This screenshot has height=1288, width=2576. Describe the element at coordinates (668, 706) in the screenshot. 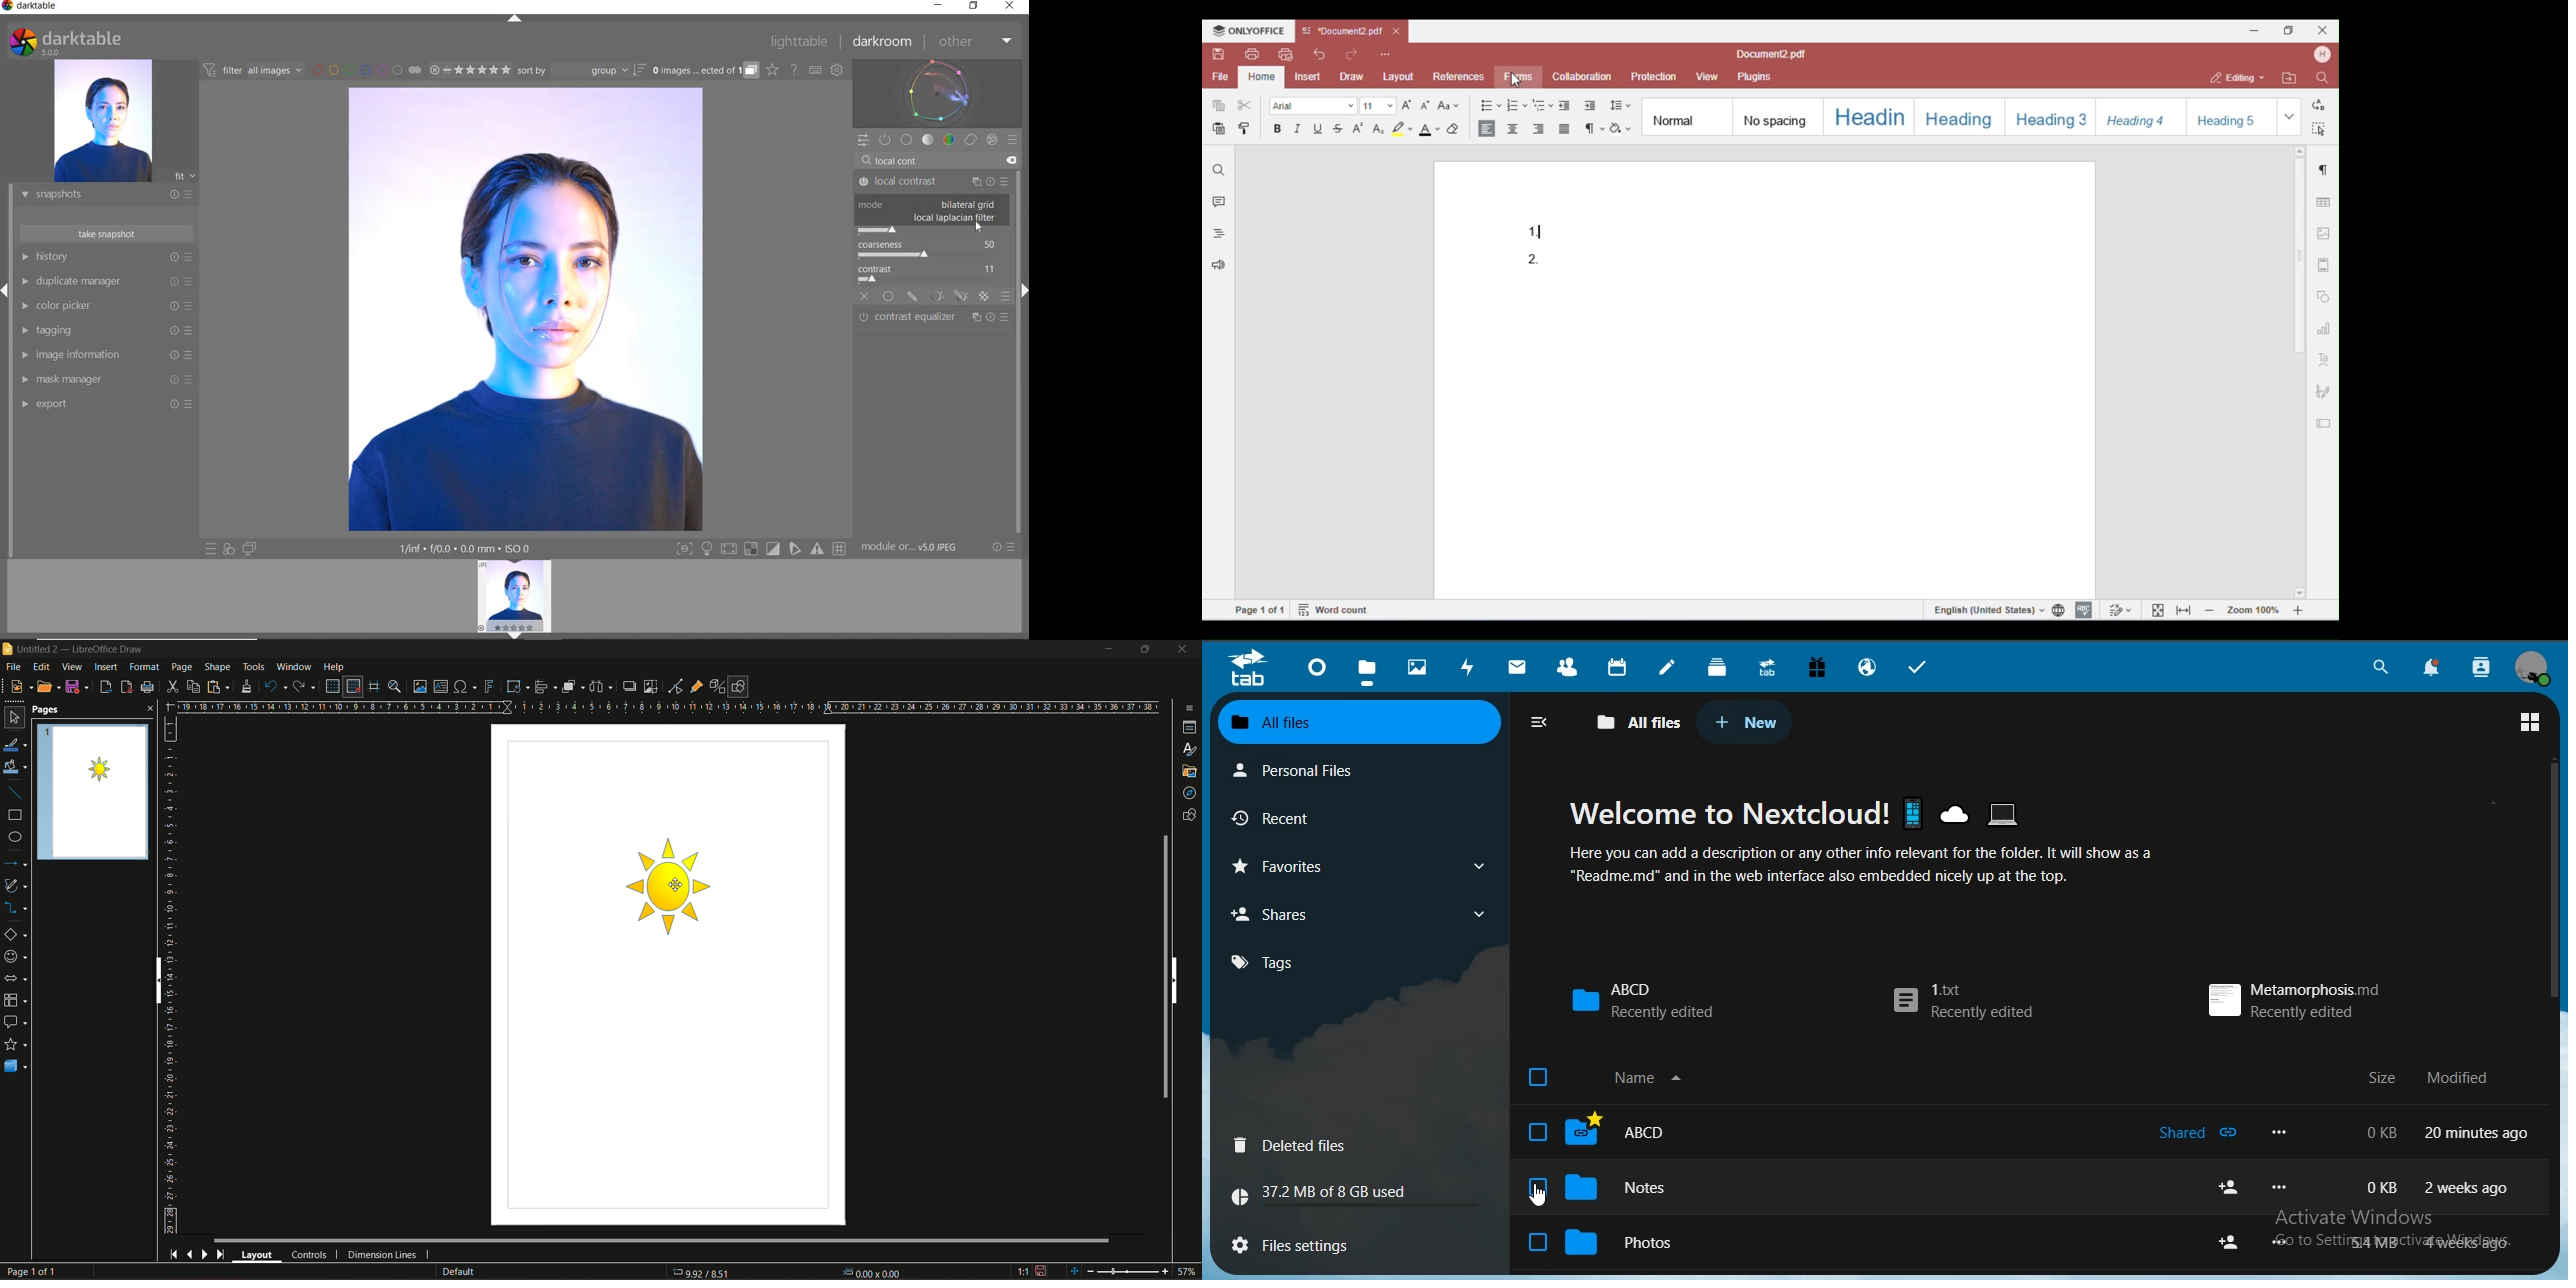

I see `horizontal scale` at that location.